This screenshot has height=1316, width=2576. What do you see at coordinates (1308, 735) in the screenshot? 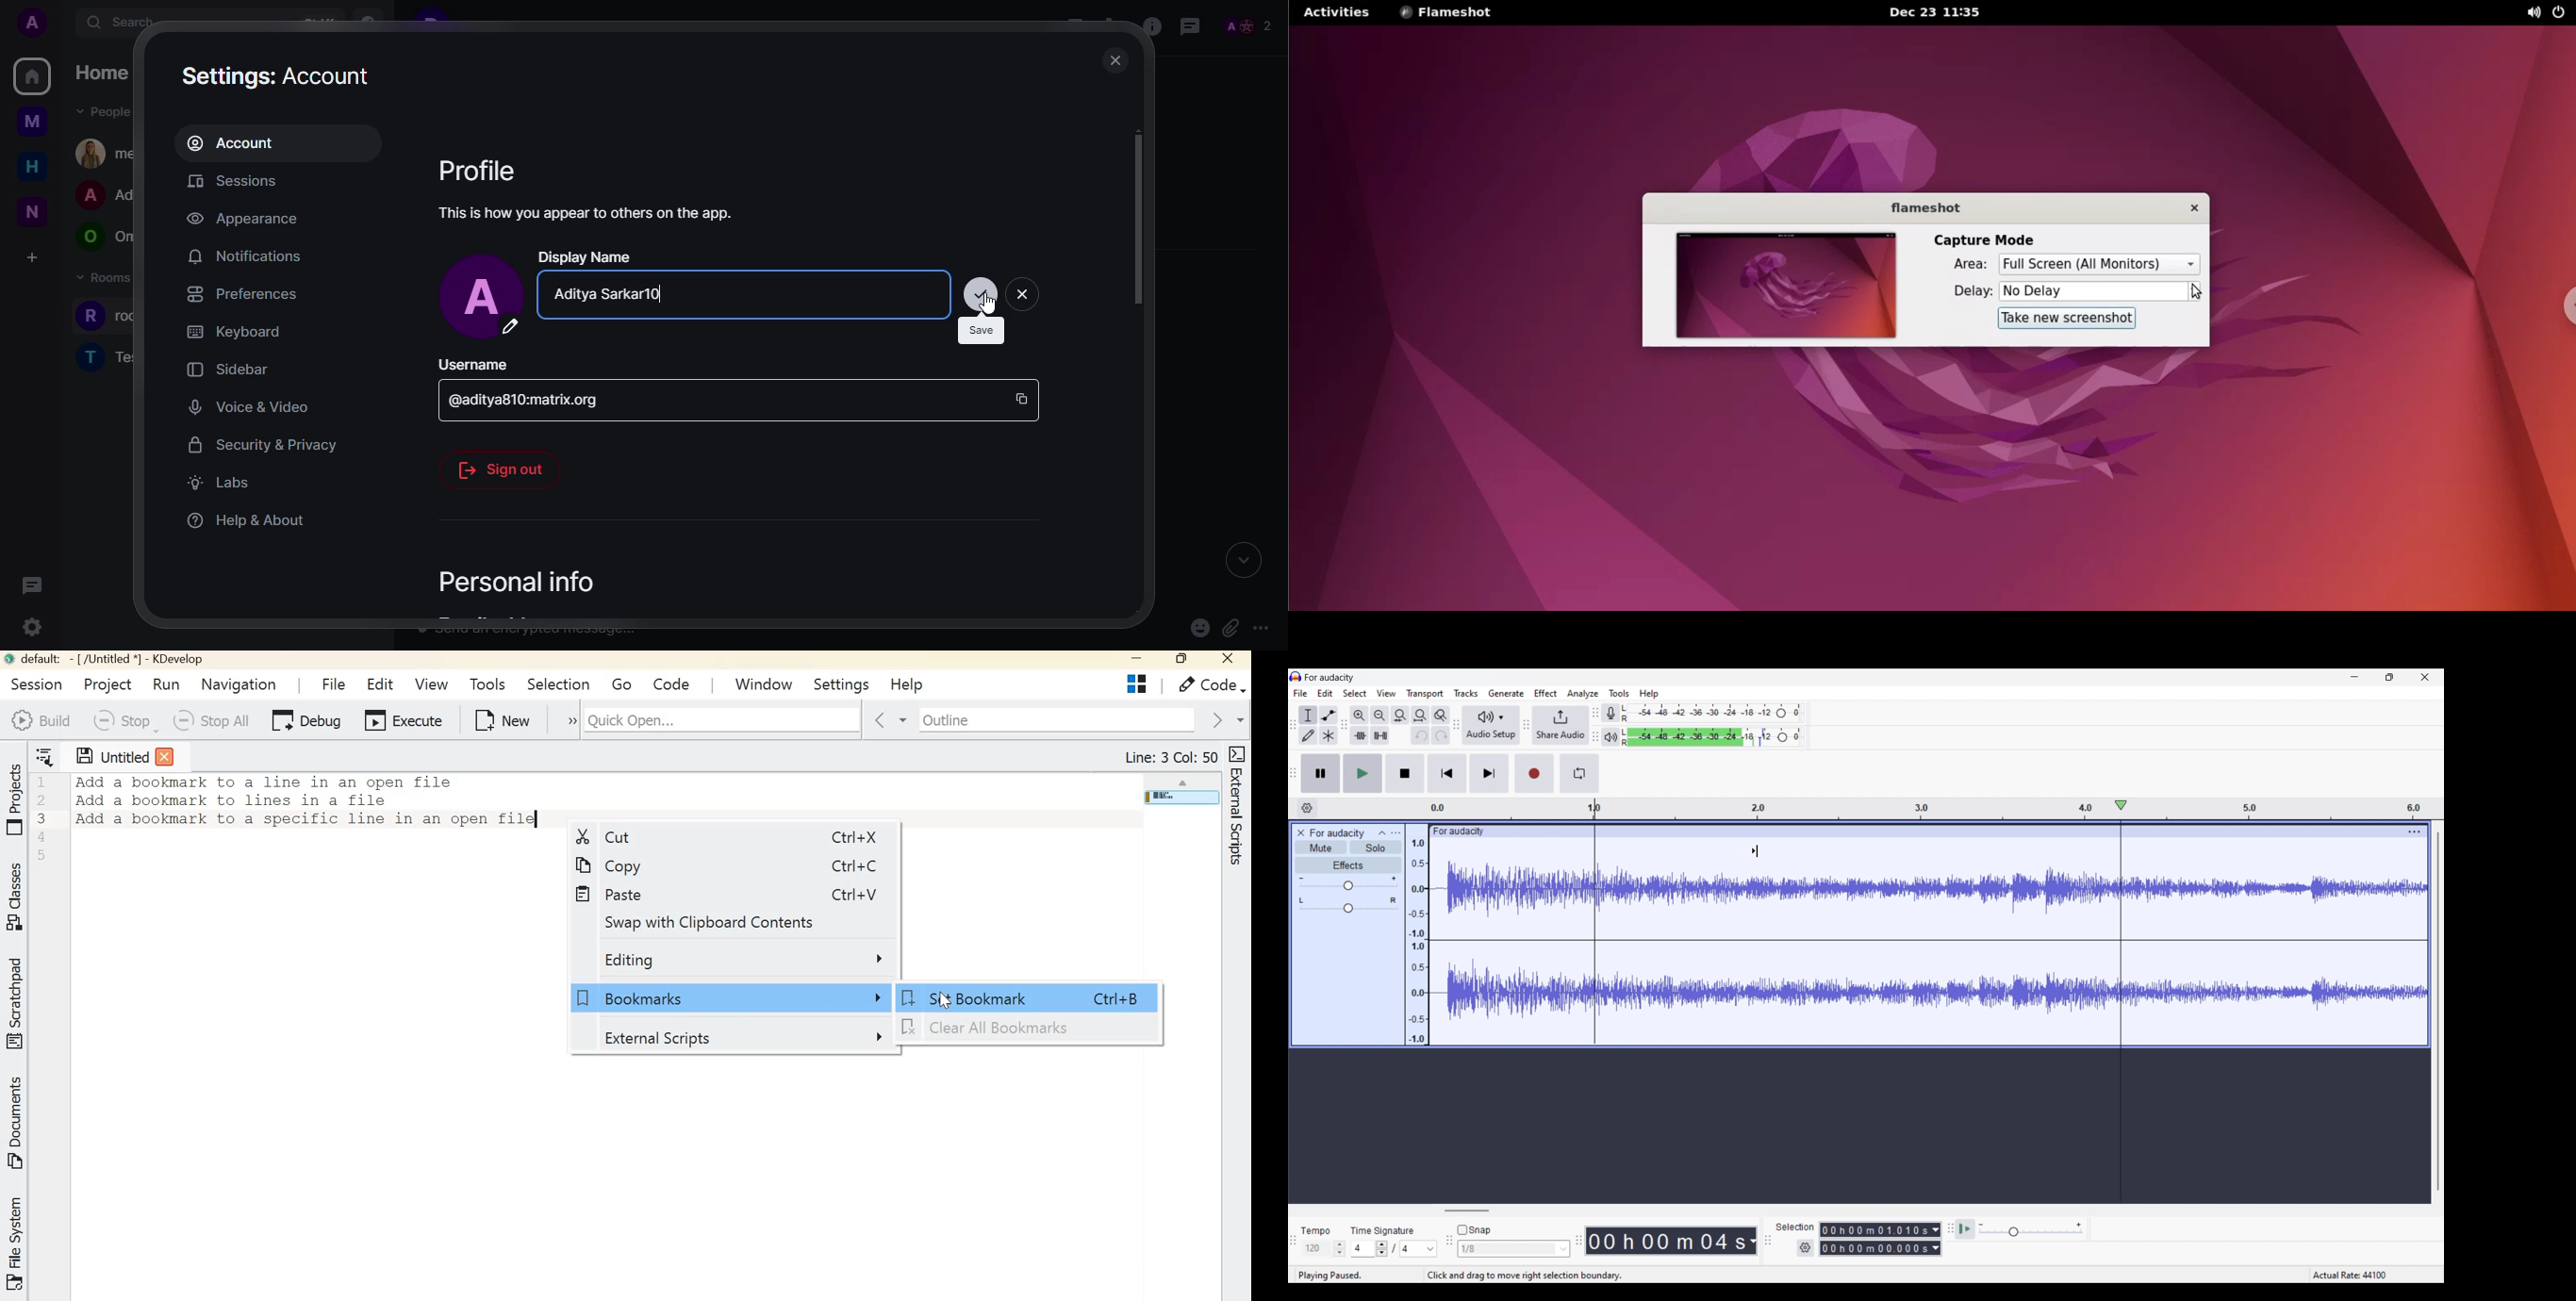
I see `Draw tool` at bounding box center [1308, 735].